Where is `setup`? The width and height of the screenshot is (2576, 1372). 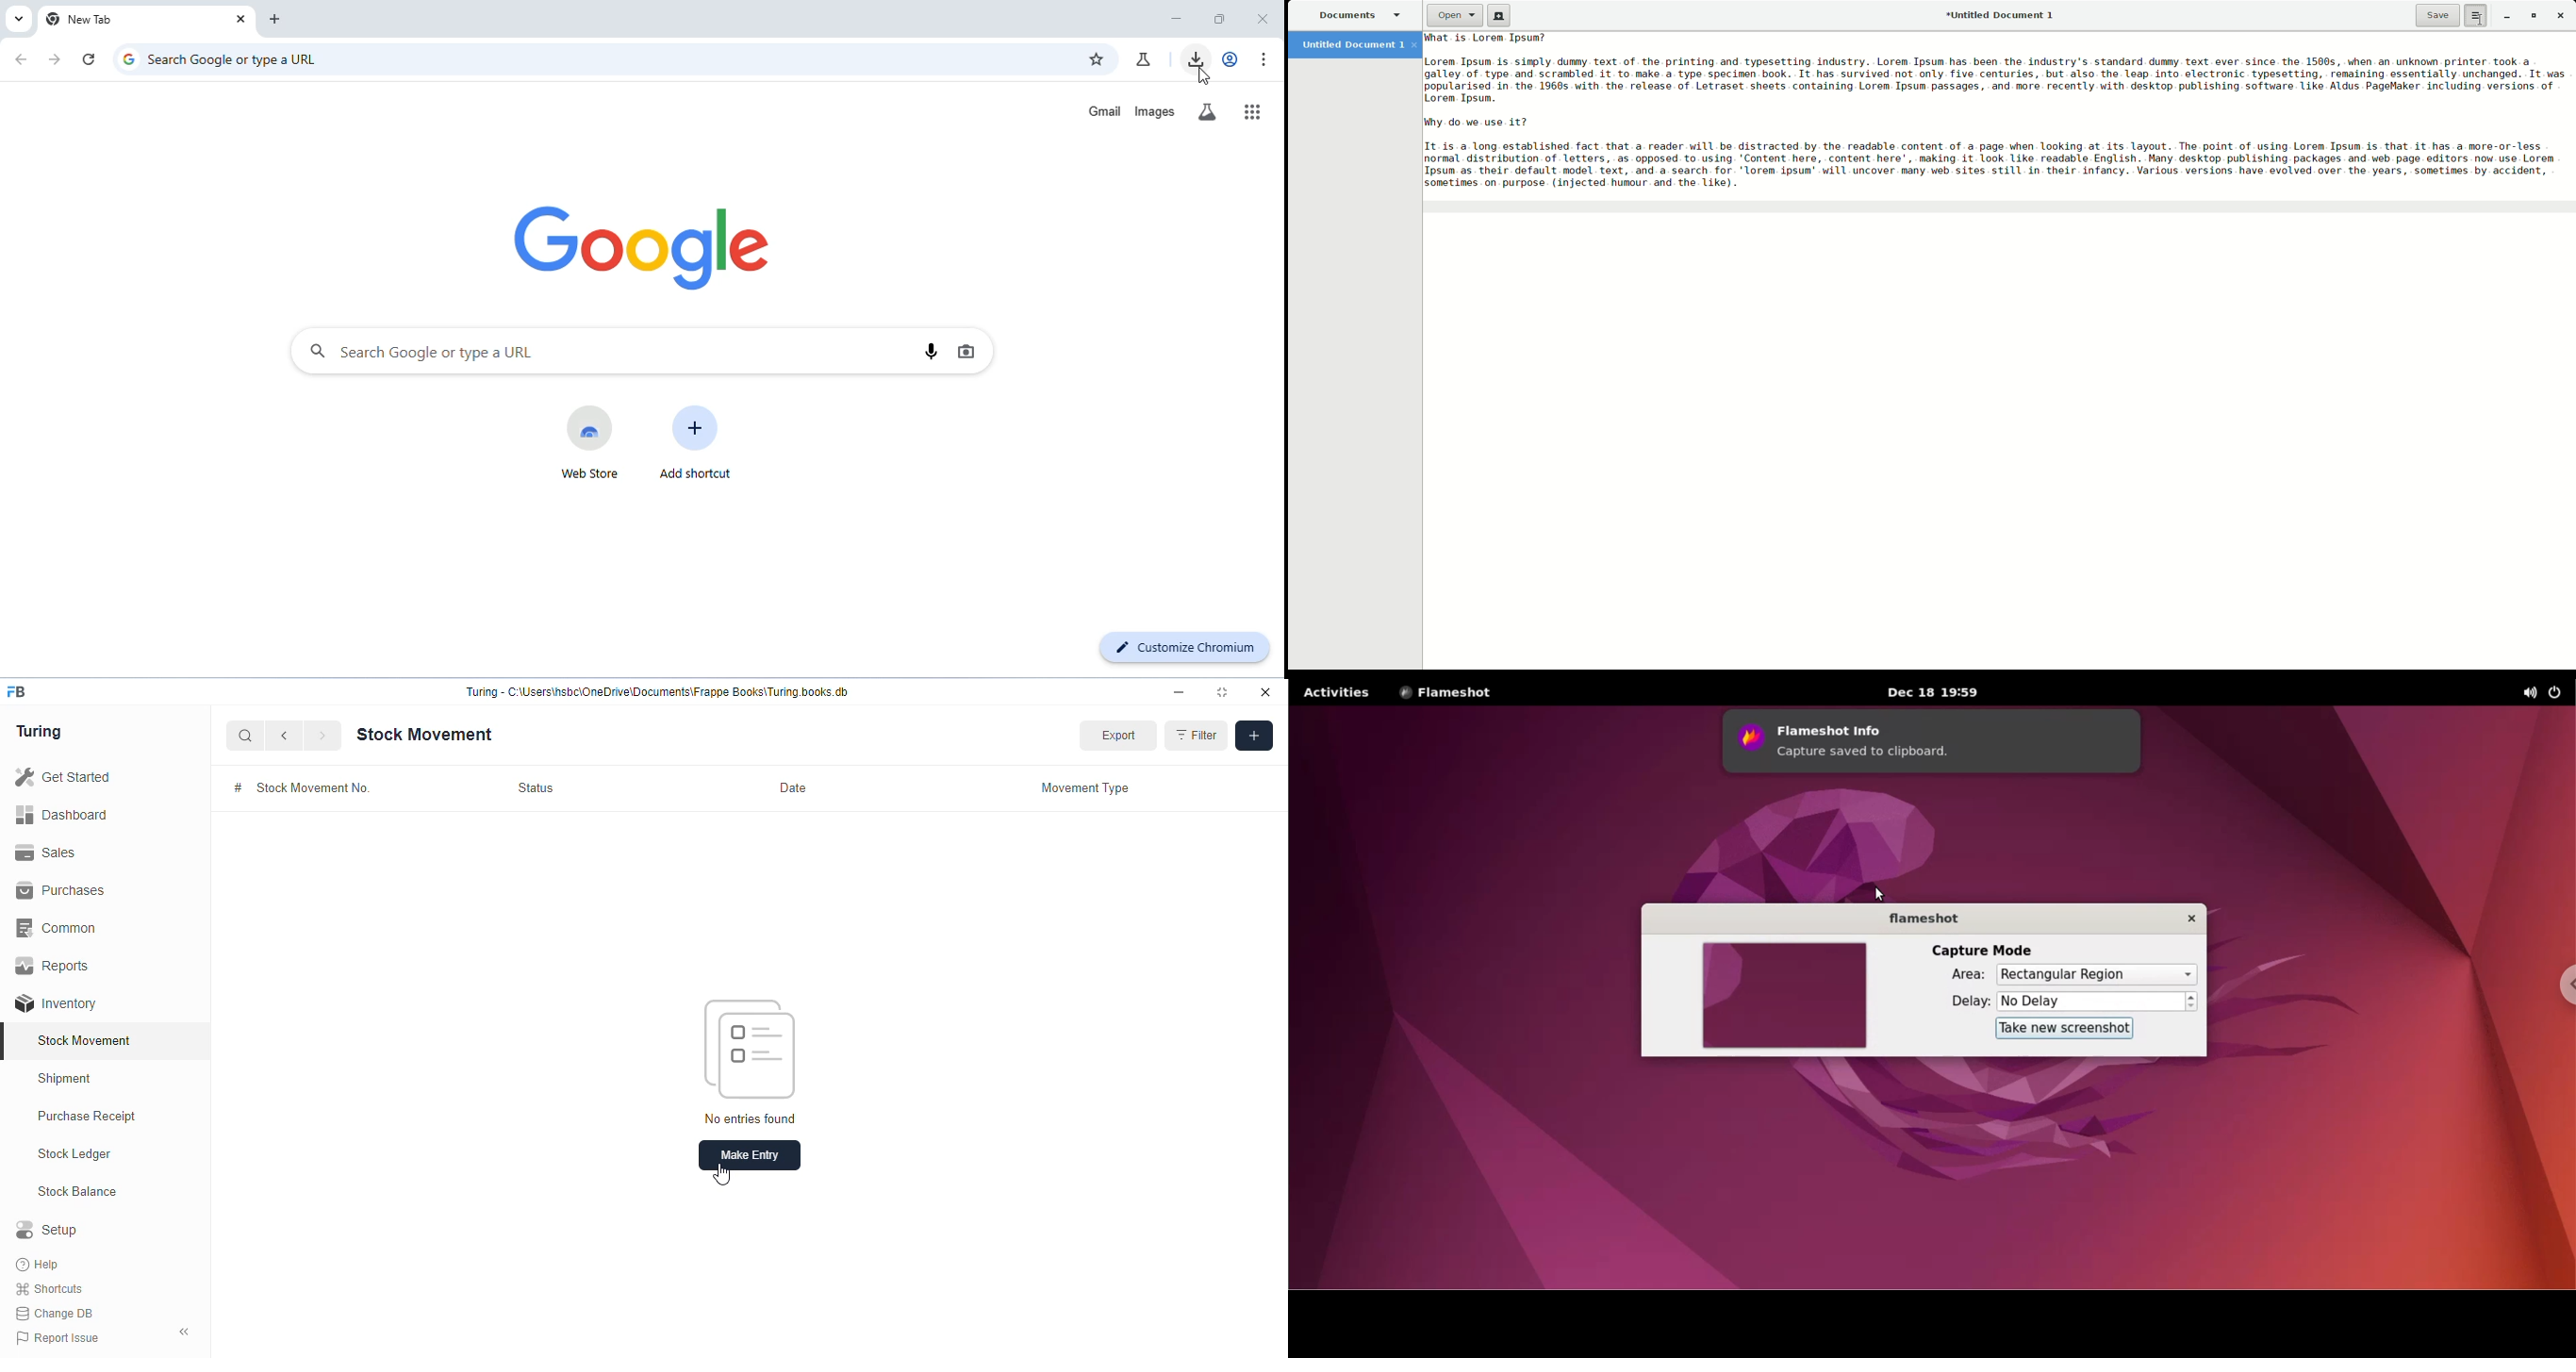 setup is located at coordinates (46, 1229).